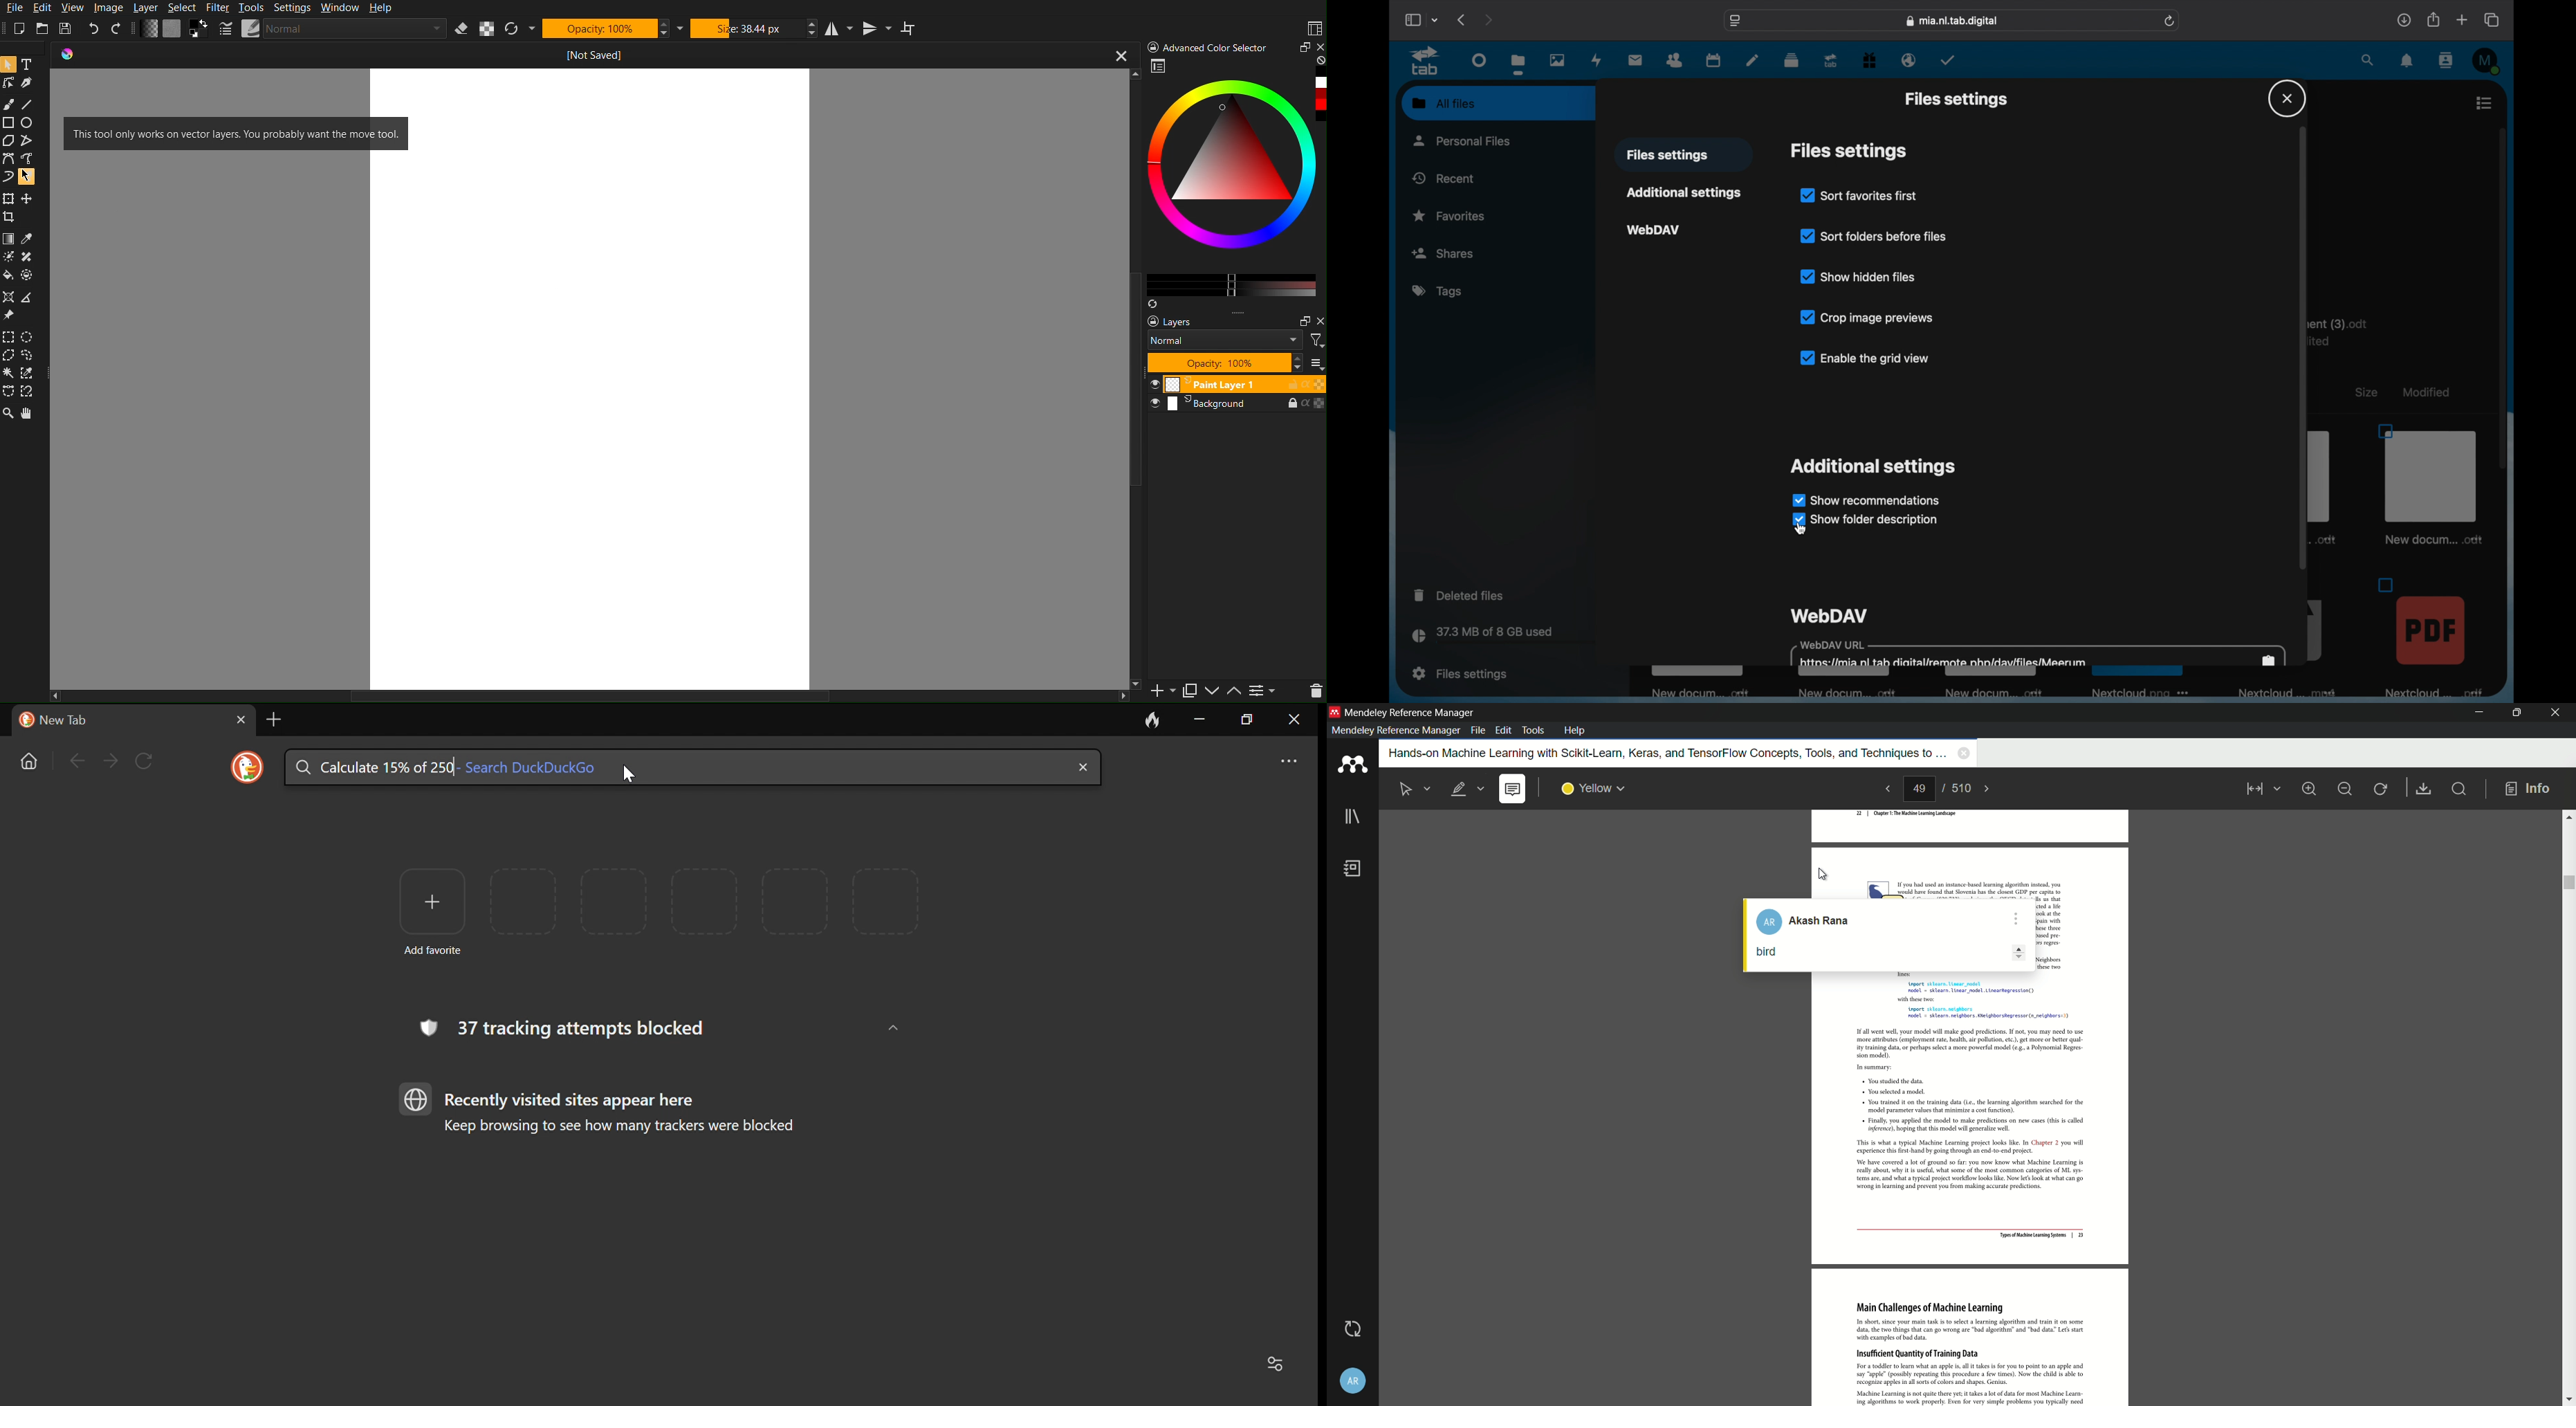 The width and height of the screenshot is (2576, 1428). Describe the element at coordinates (1963, 789) in the screenshot. I see `total page` at that location.